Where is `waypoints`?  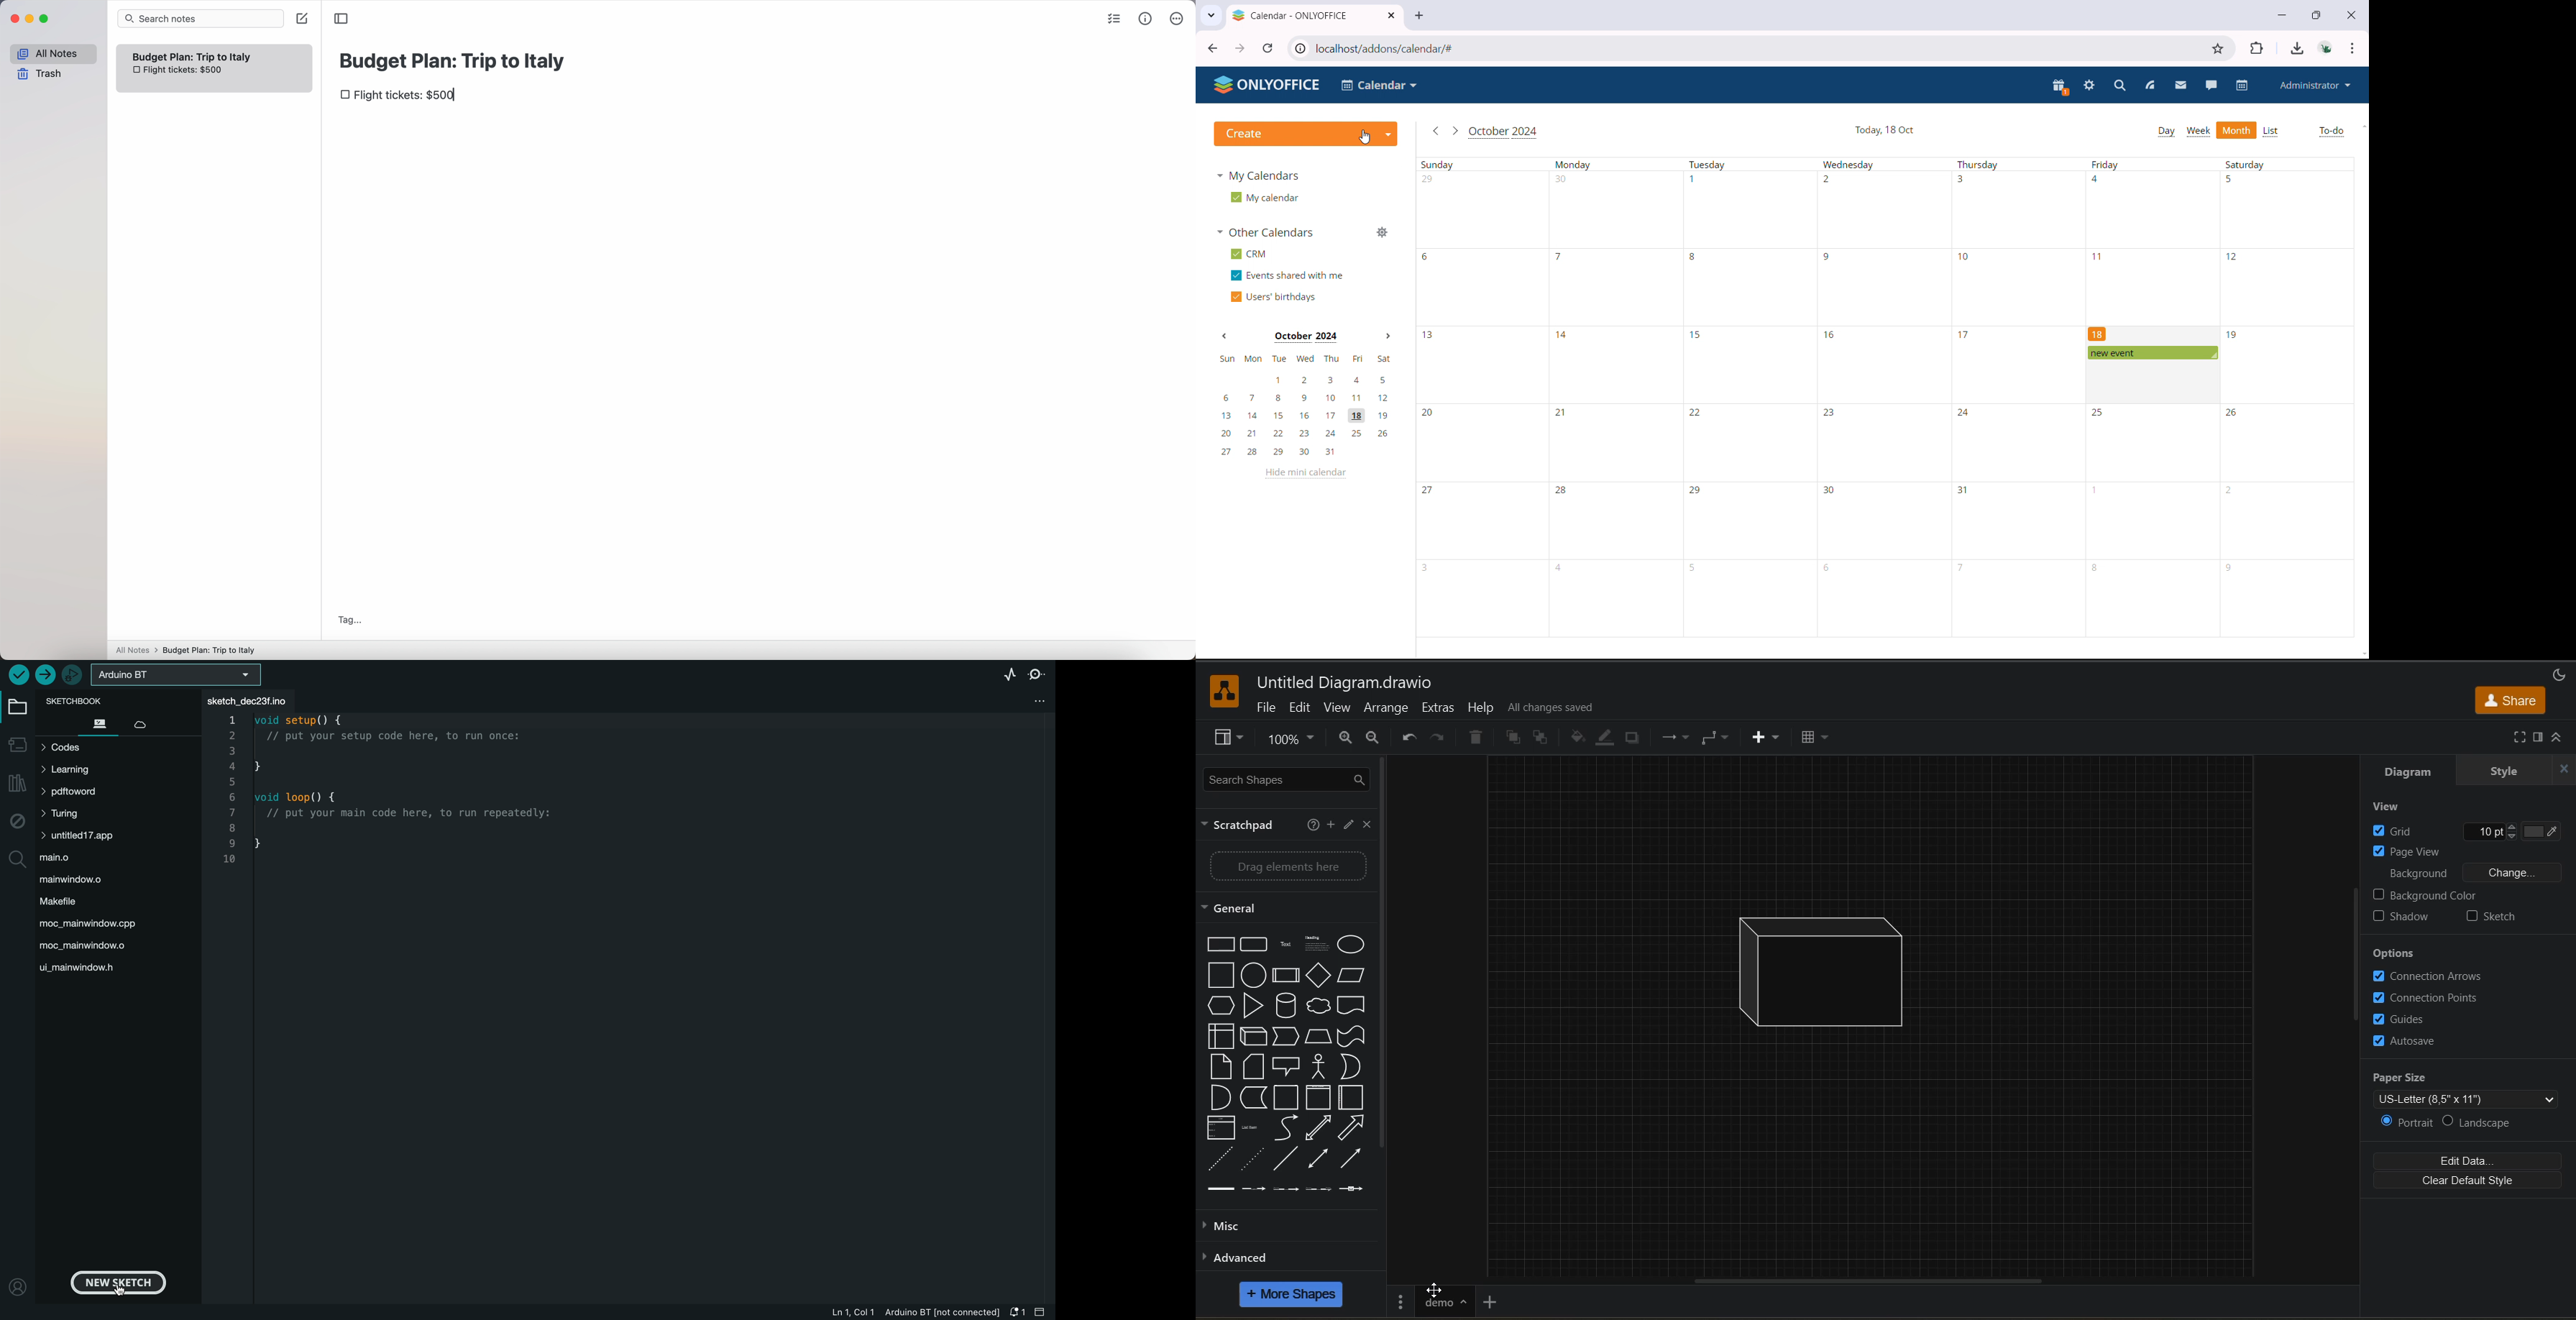 waypoints is located at coordinates (1718, 737).